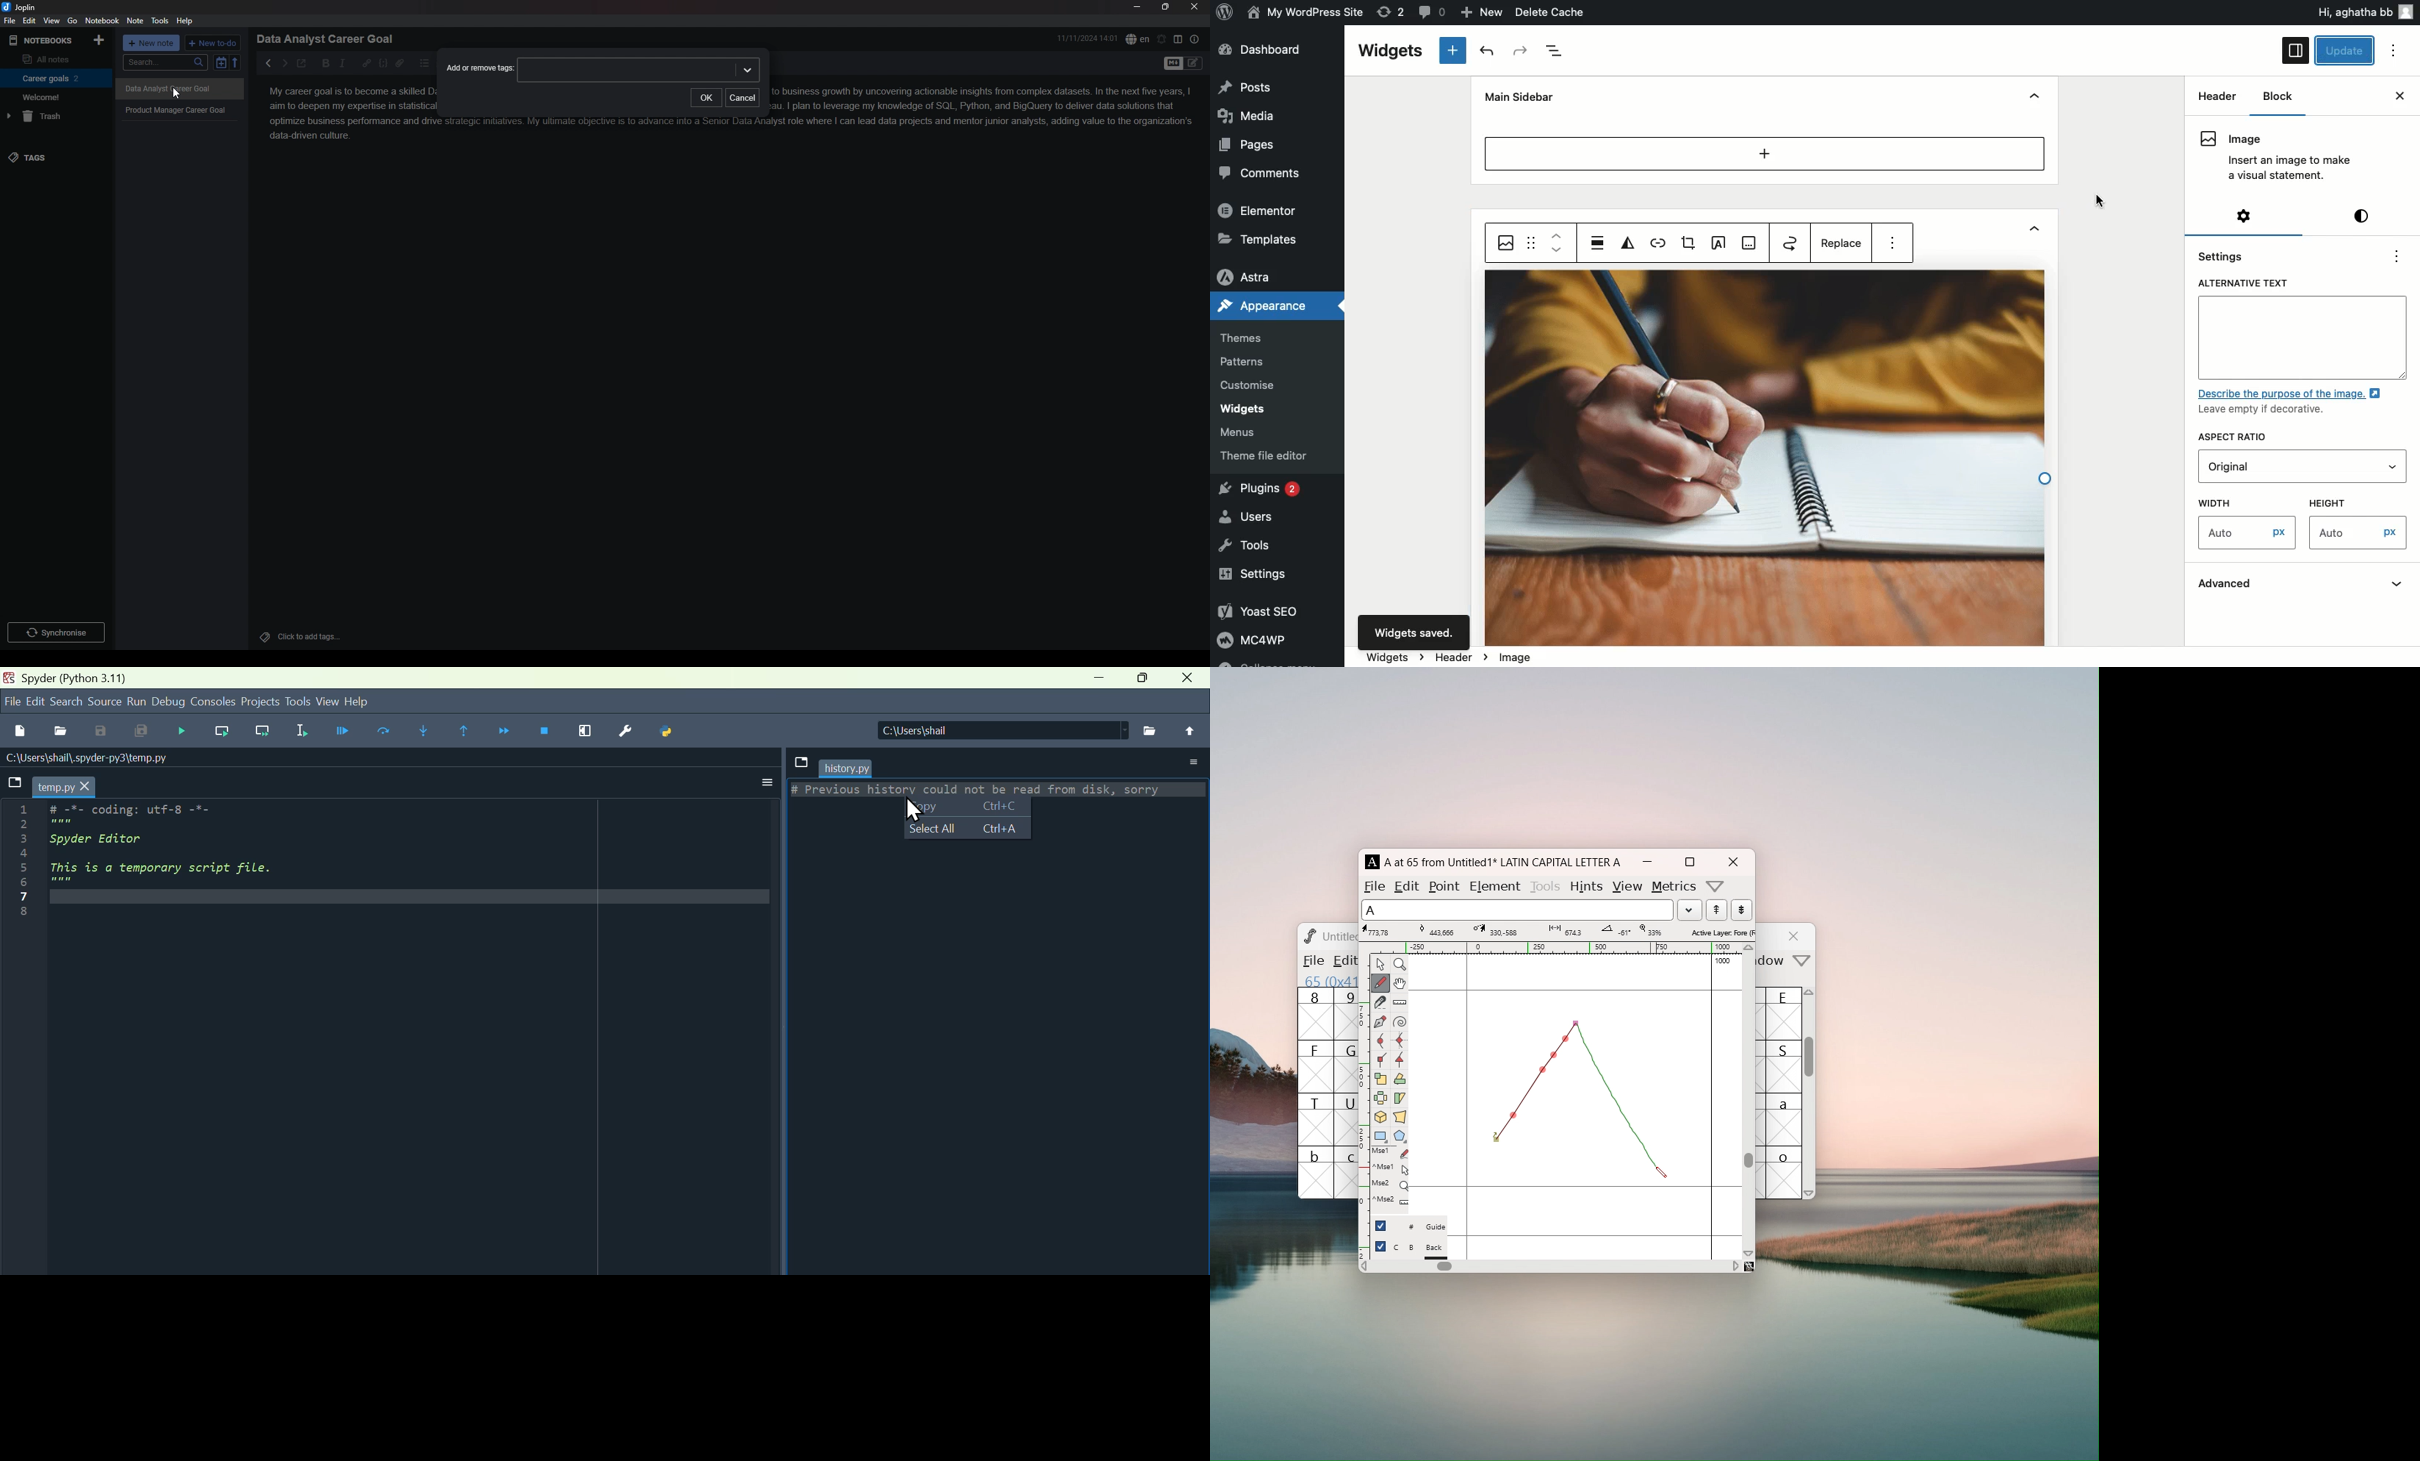 Image resolution: width=2436 pixels, height=1484 pixels. I want to click on Sidebar, so click(2296, 50).